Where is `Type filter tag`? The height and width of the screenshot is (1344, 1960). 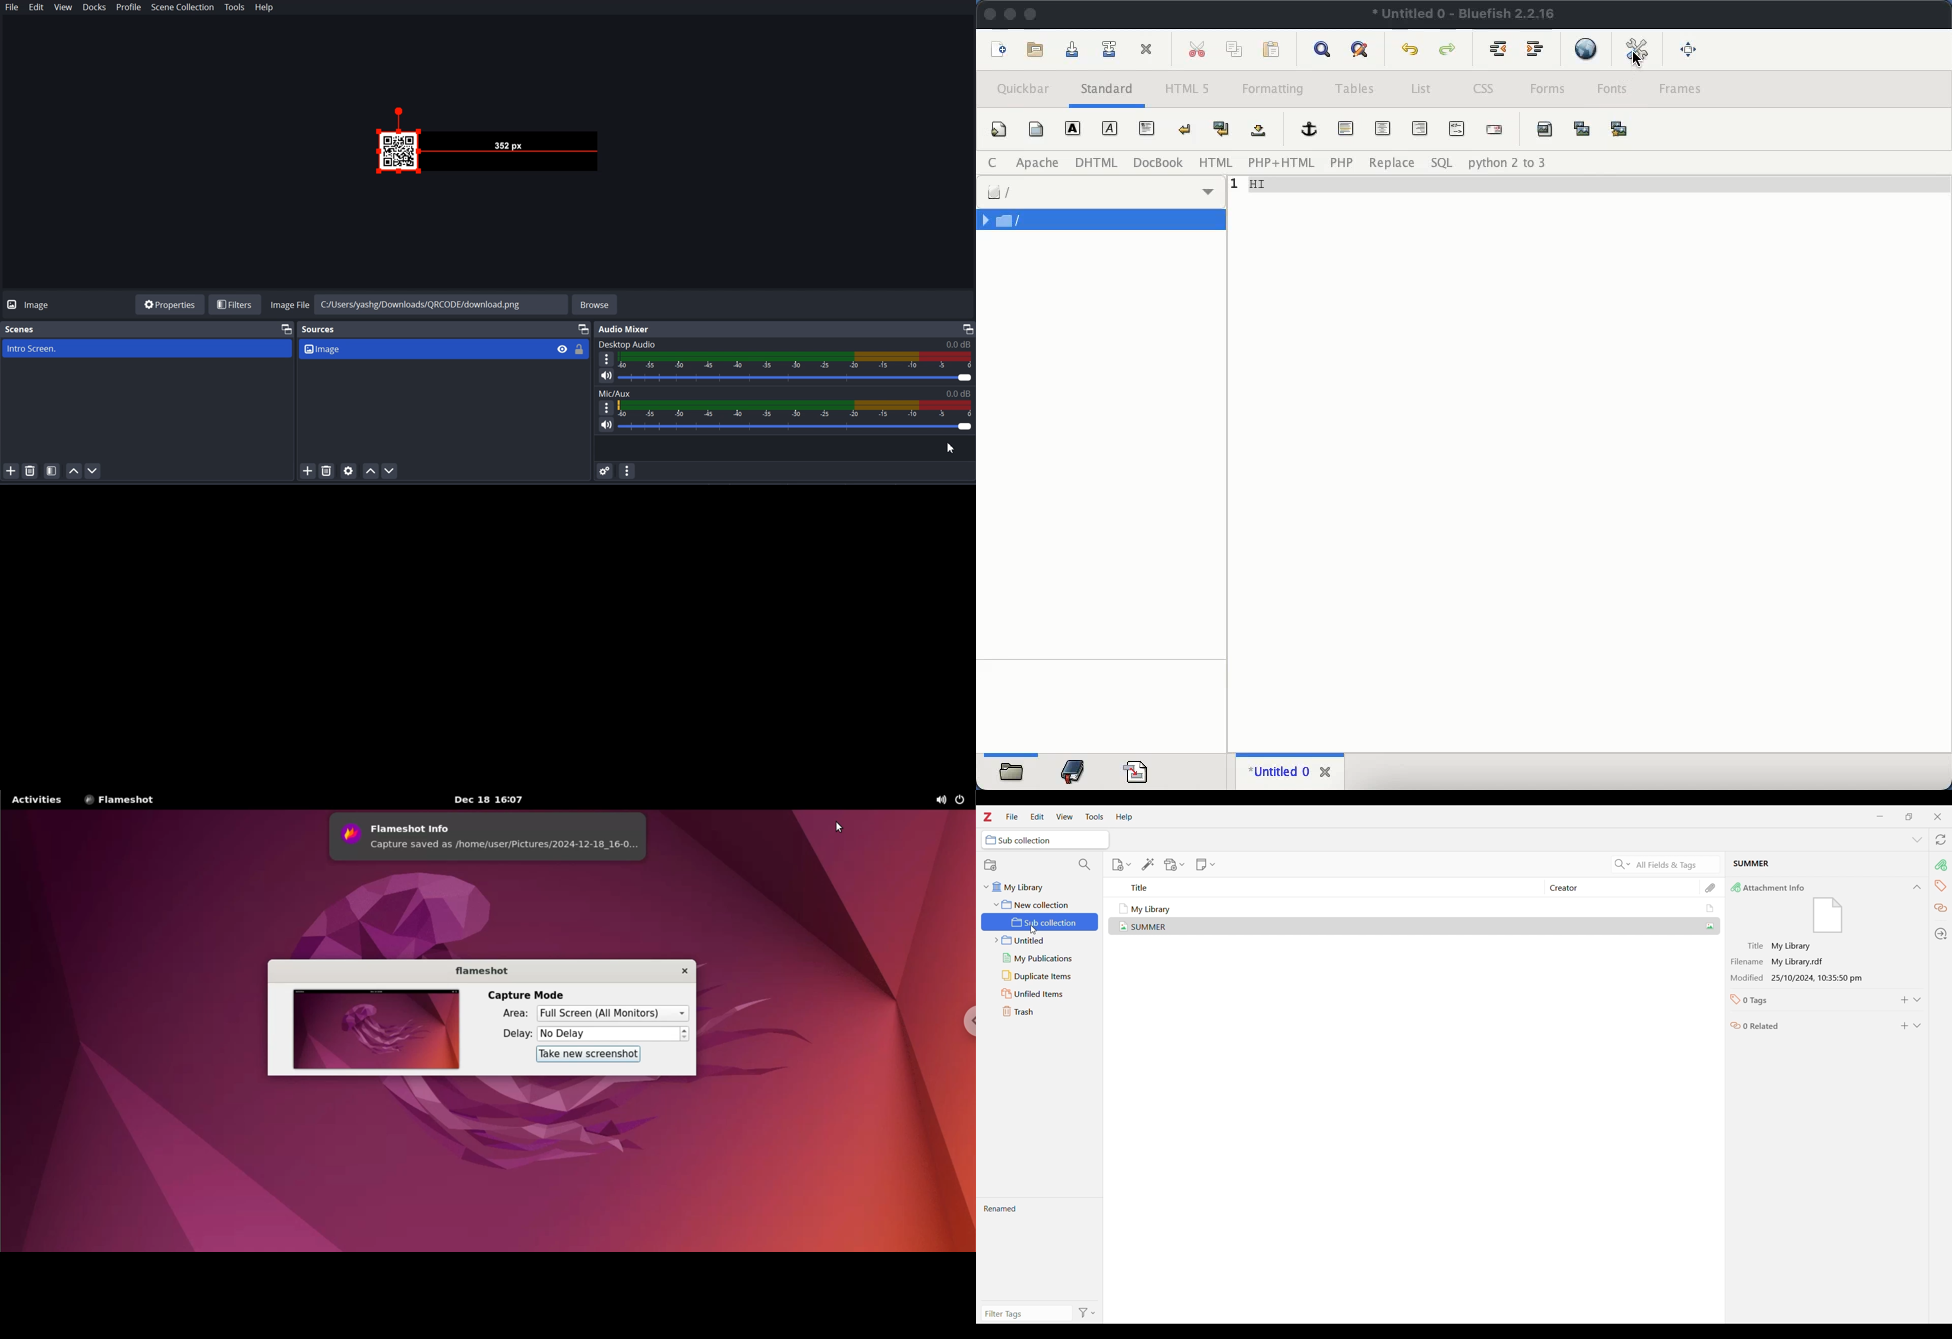
Type filter tag is located at coordinates (1025, 1314).